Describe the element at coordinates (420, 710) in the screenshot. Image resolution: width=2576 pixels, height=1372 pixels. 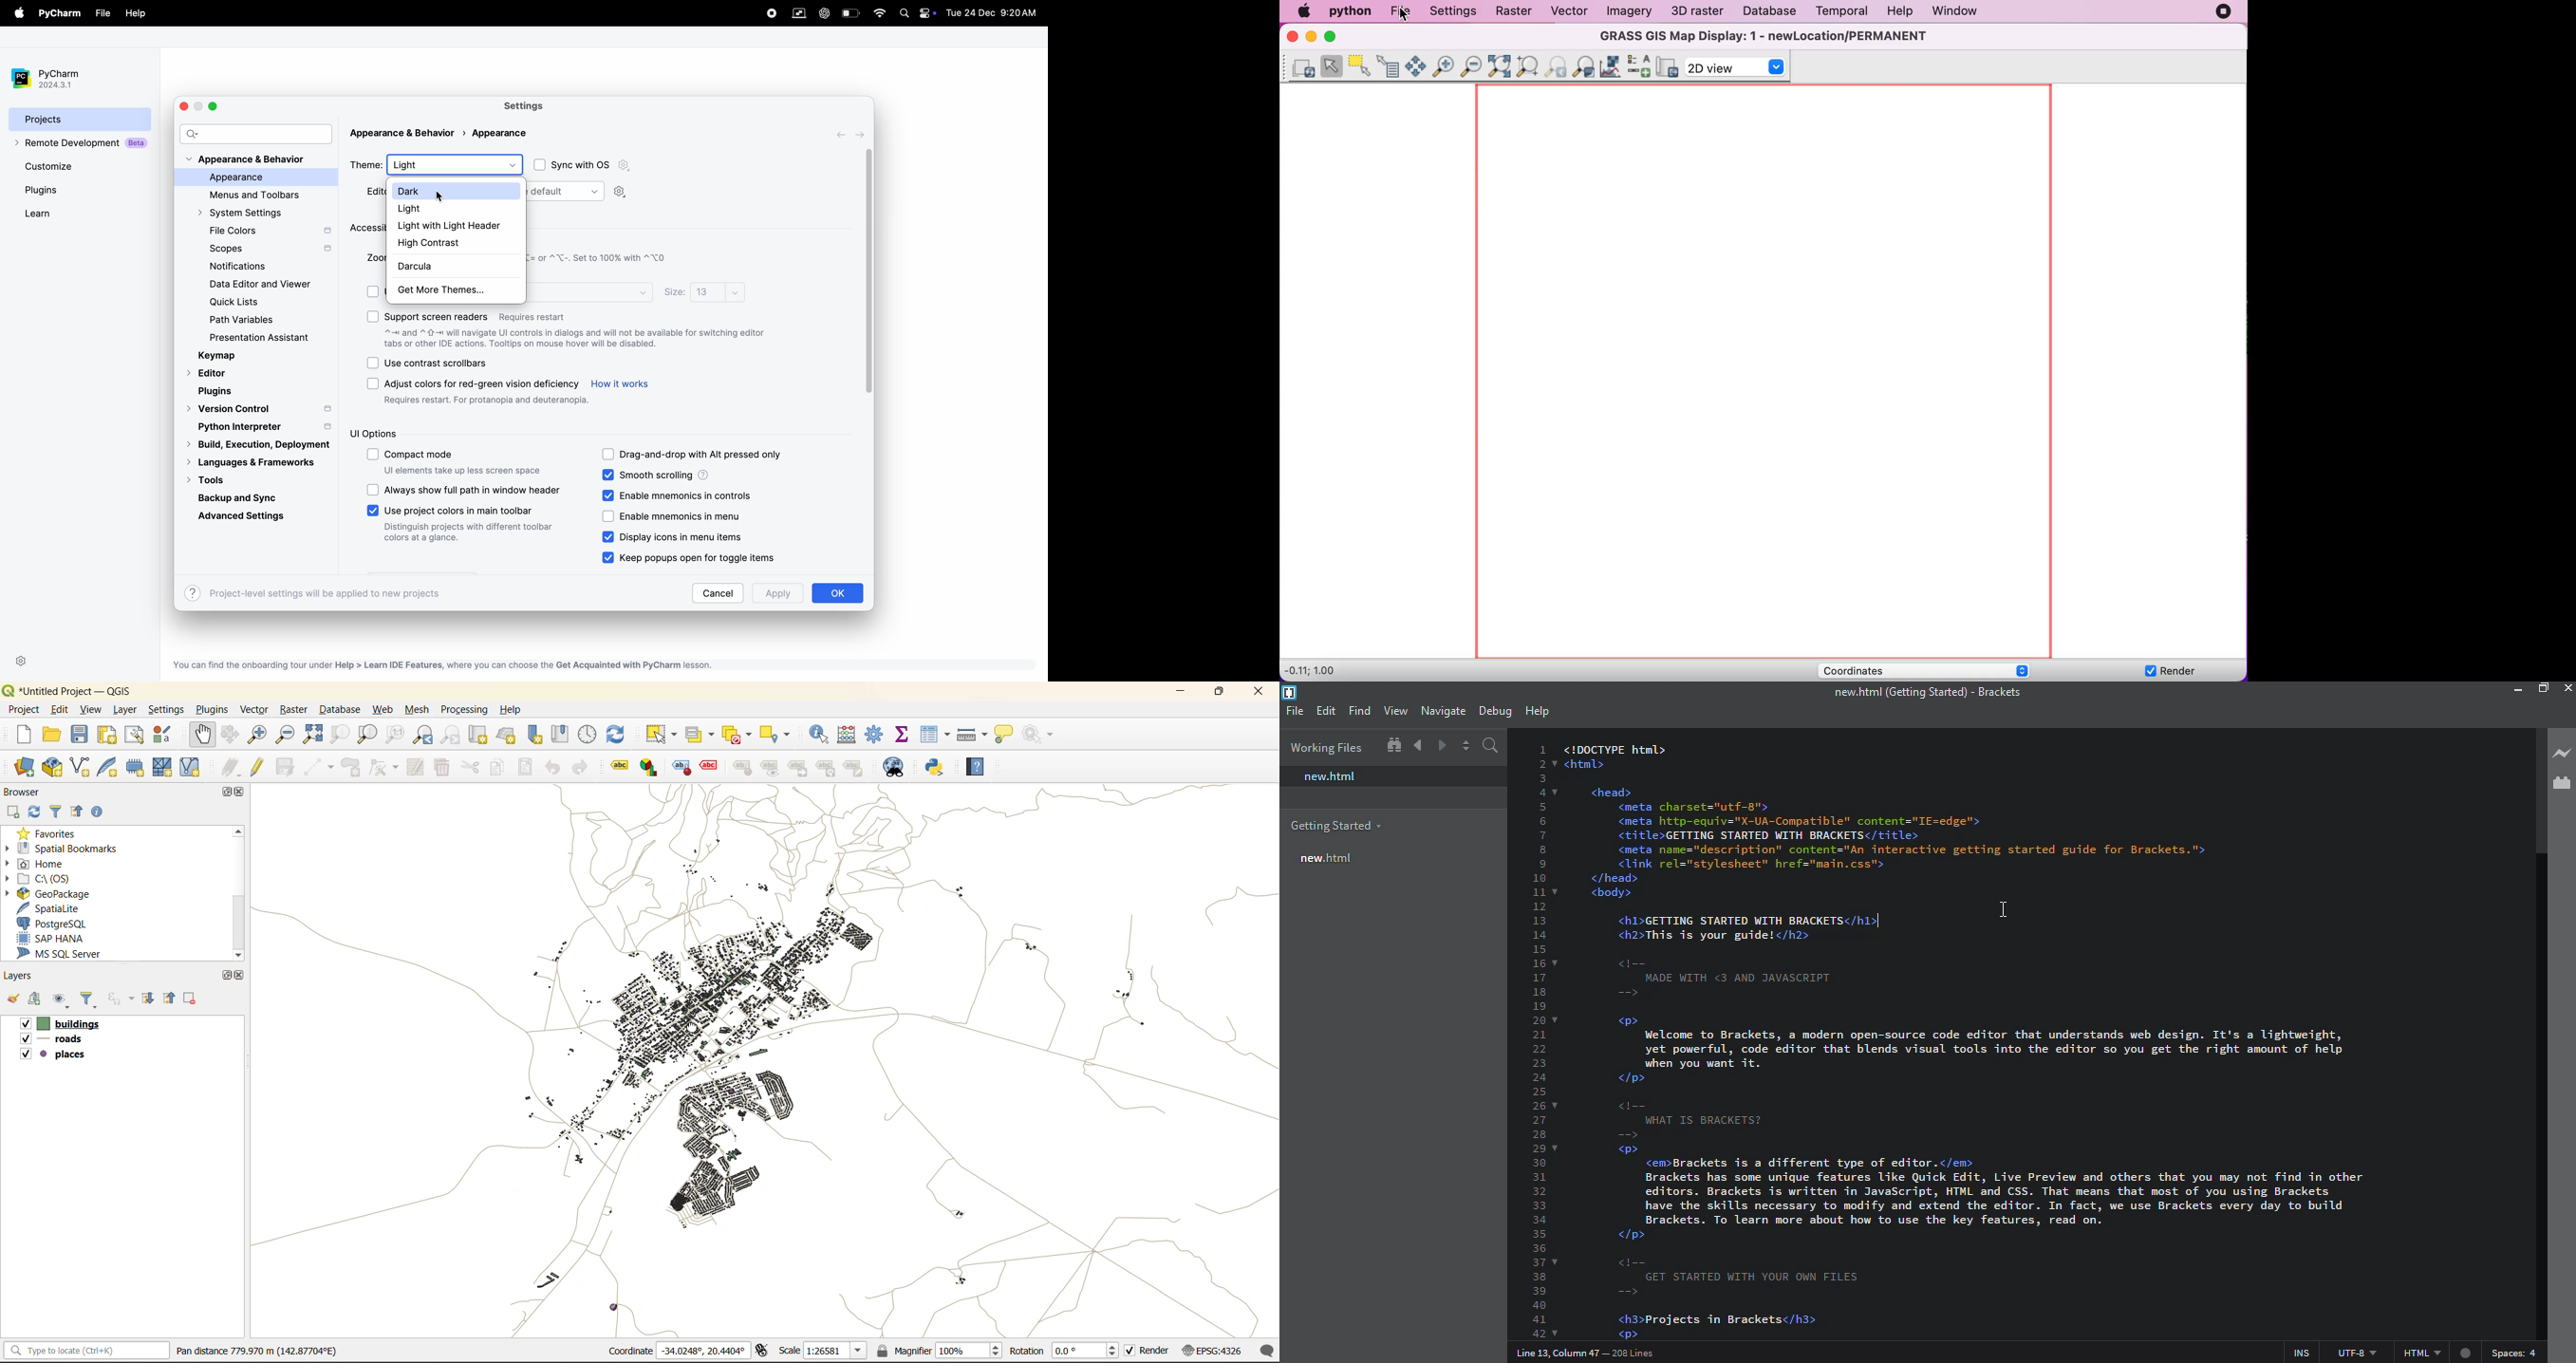
I see `mesh` at that location.